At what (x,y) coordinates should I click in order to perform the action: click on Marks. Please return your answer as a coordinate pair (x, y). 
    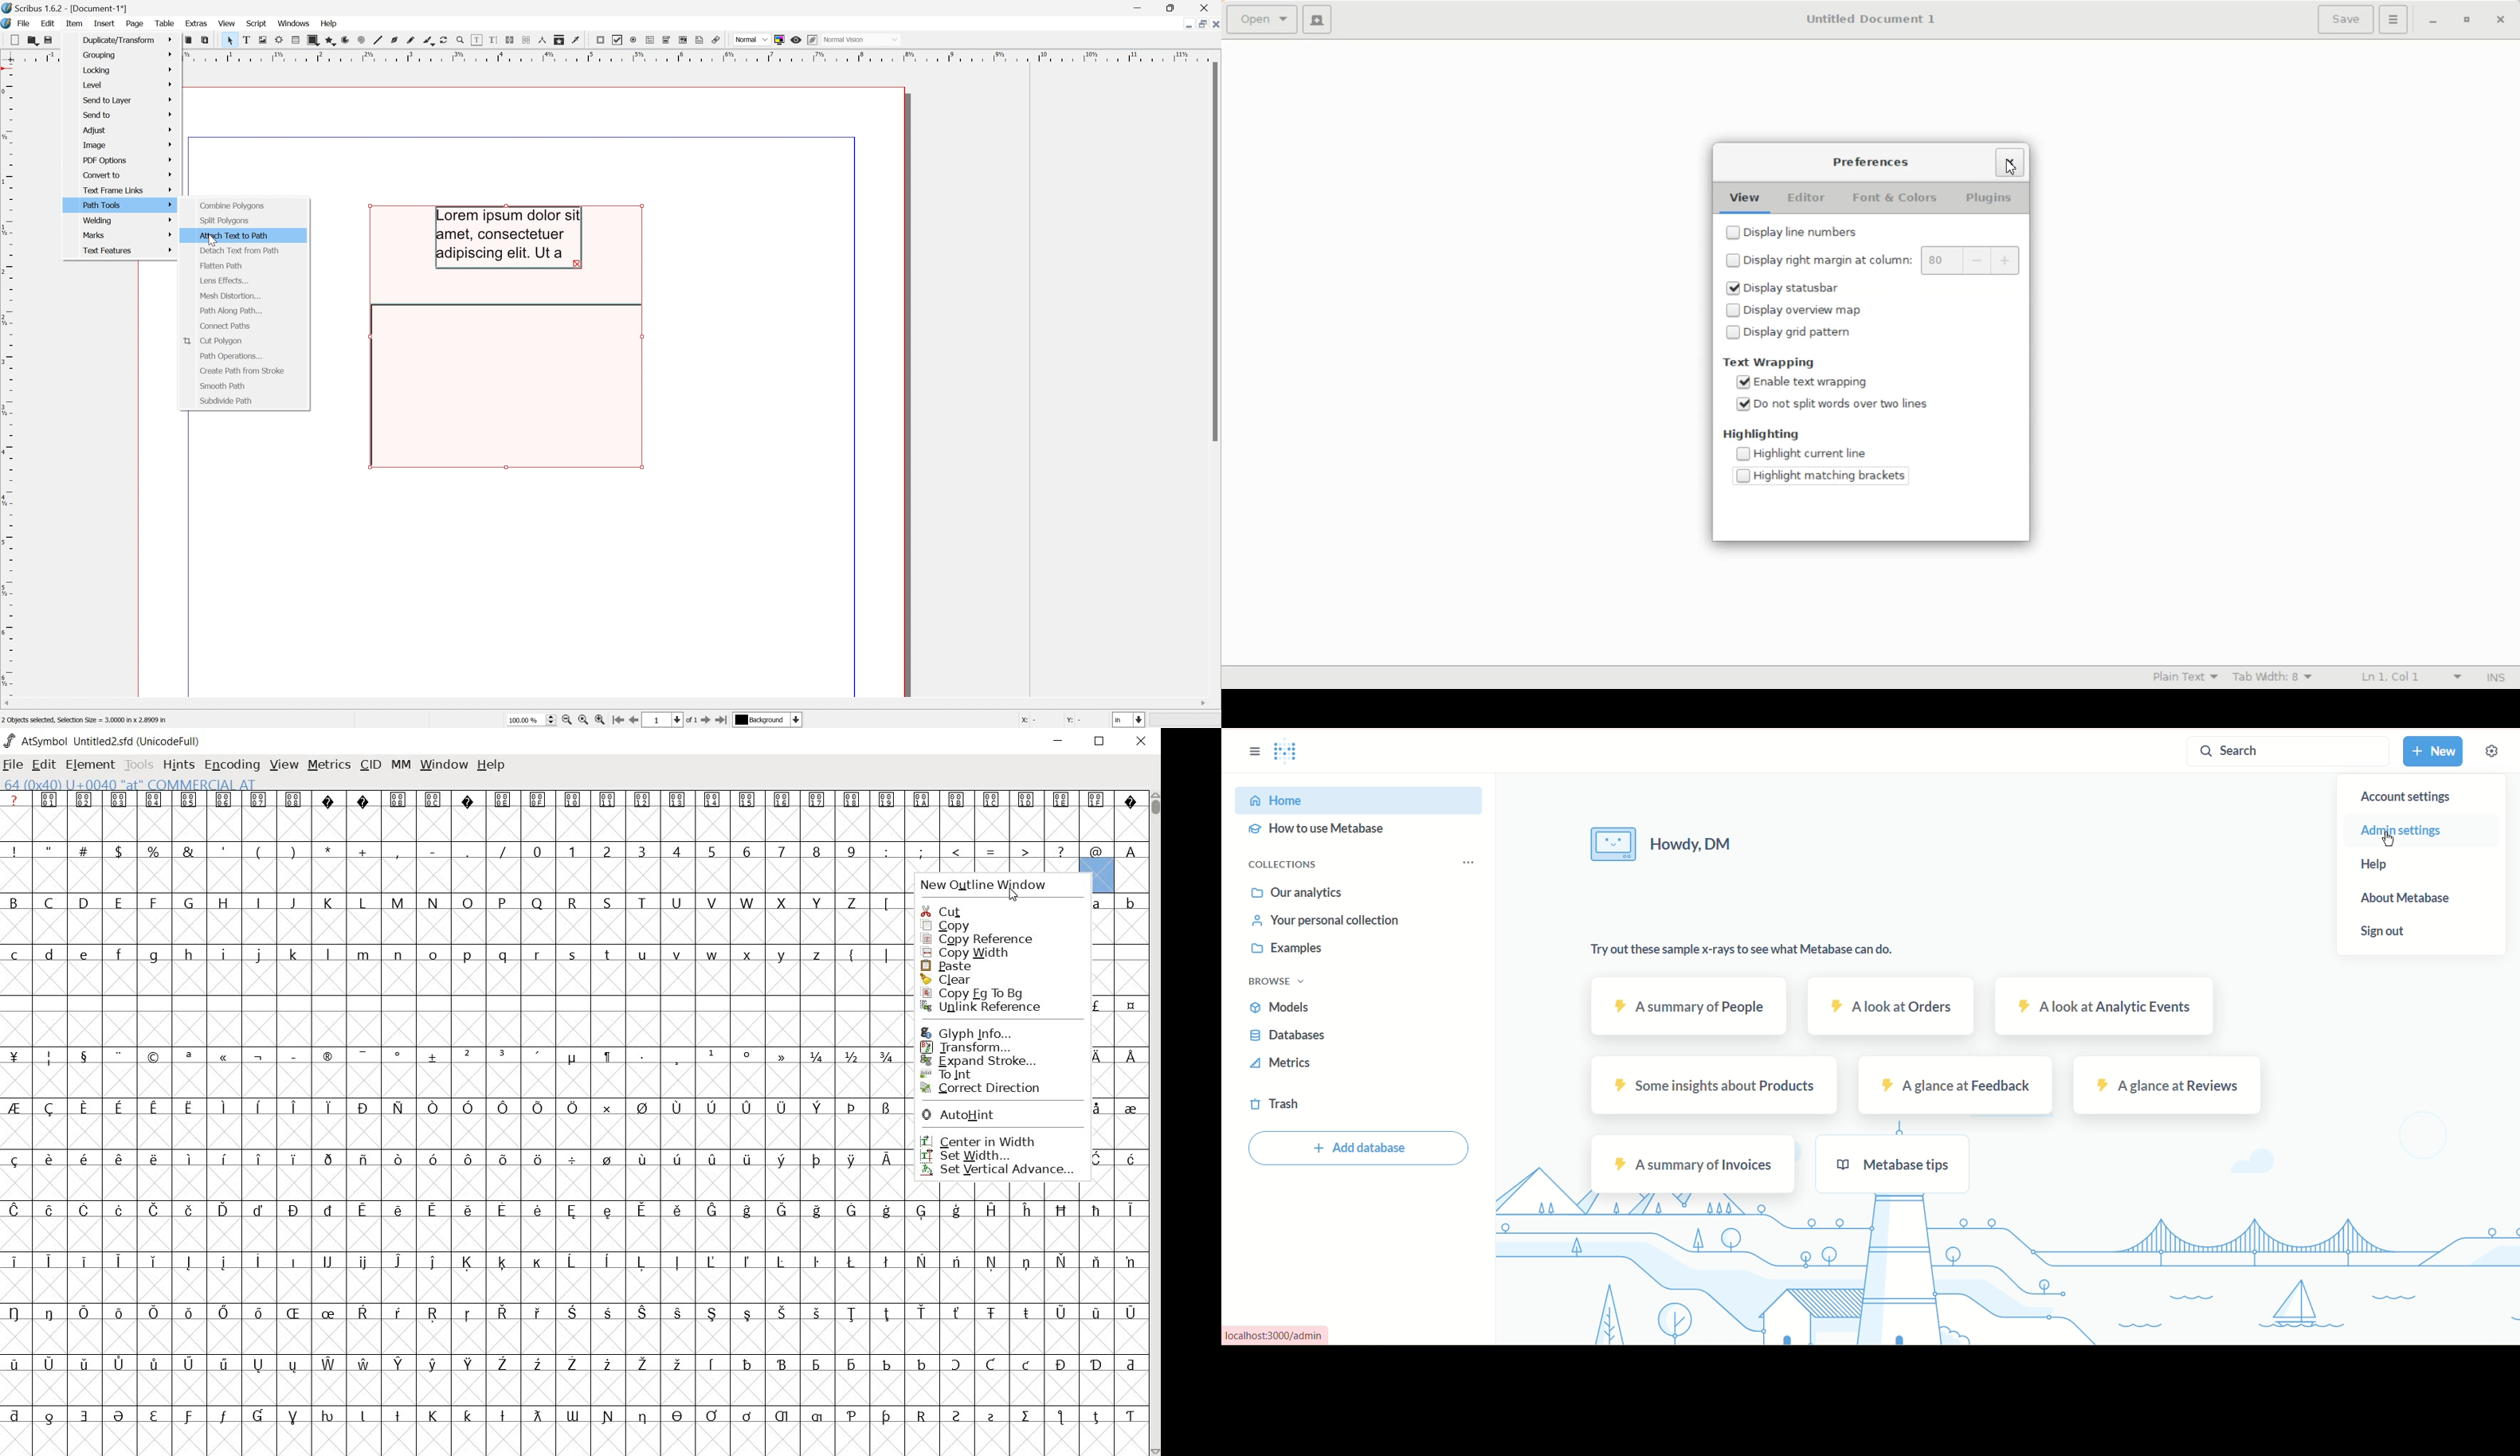
    Looking at the image, I should click on (129, 235).